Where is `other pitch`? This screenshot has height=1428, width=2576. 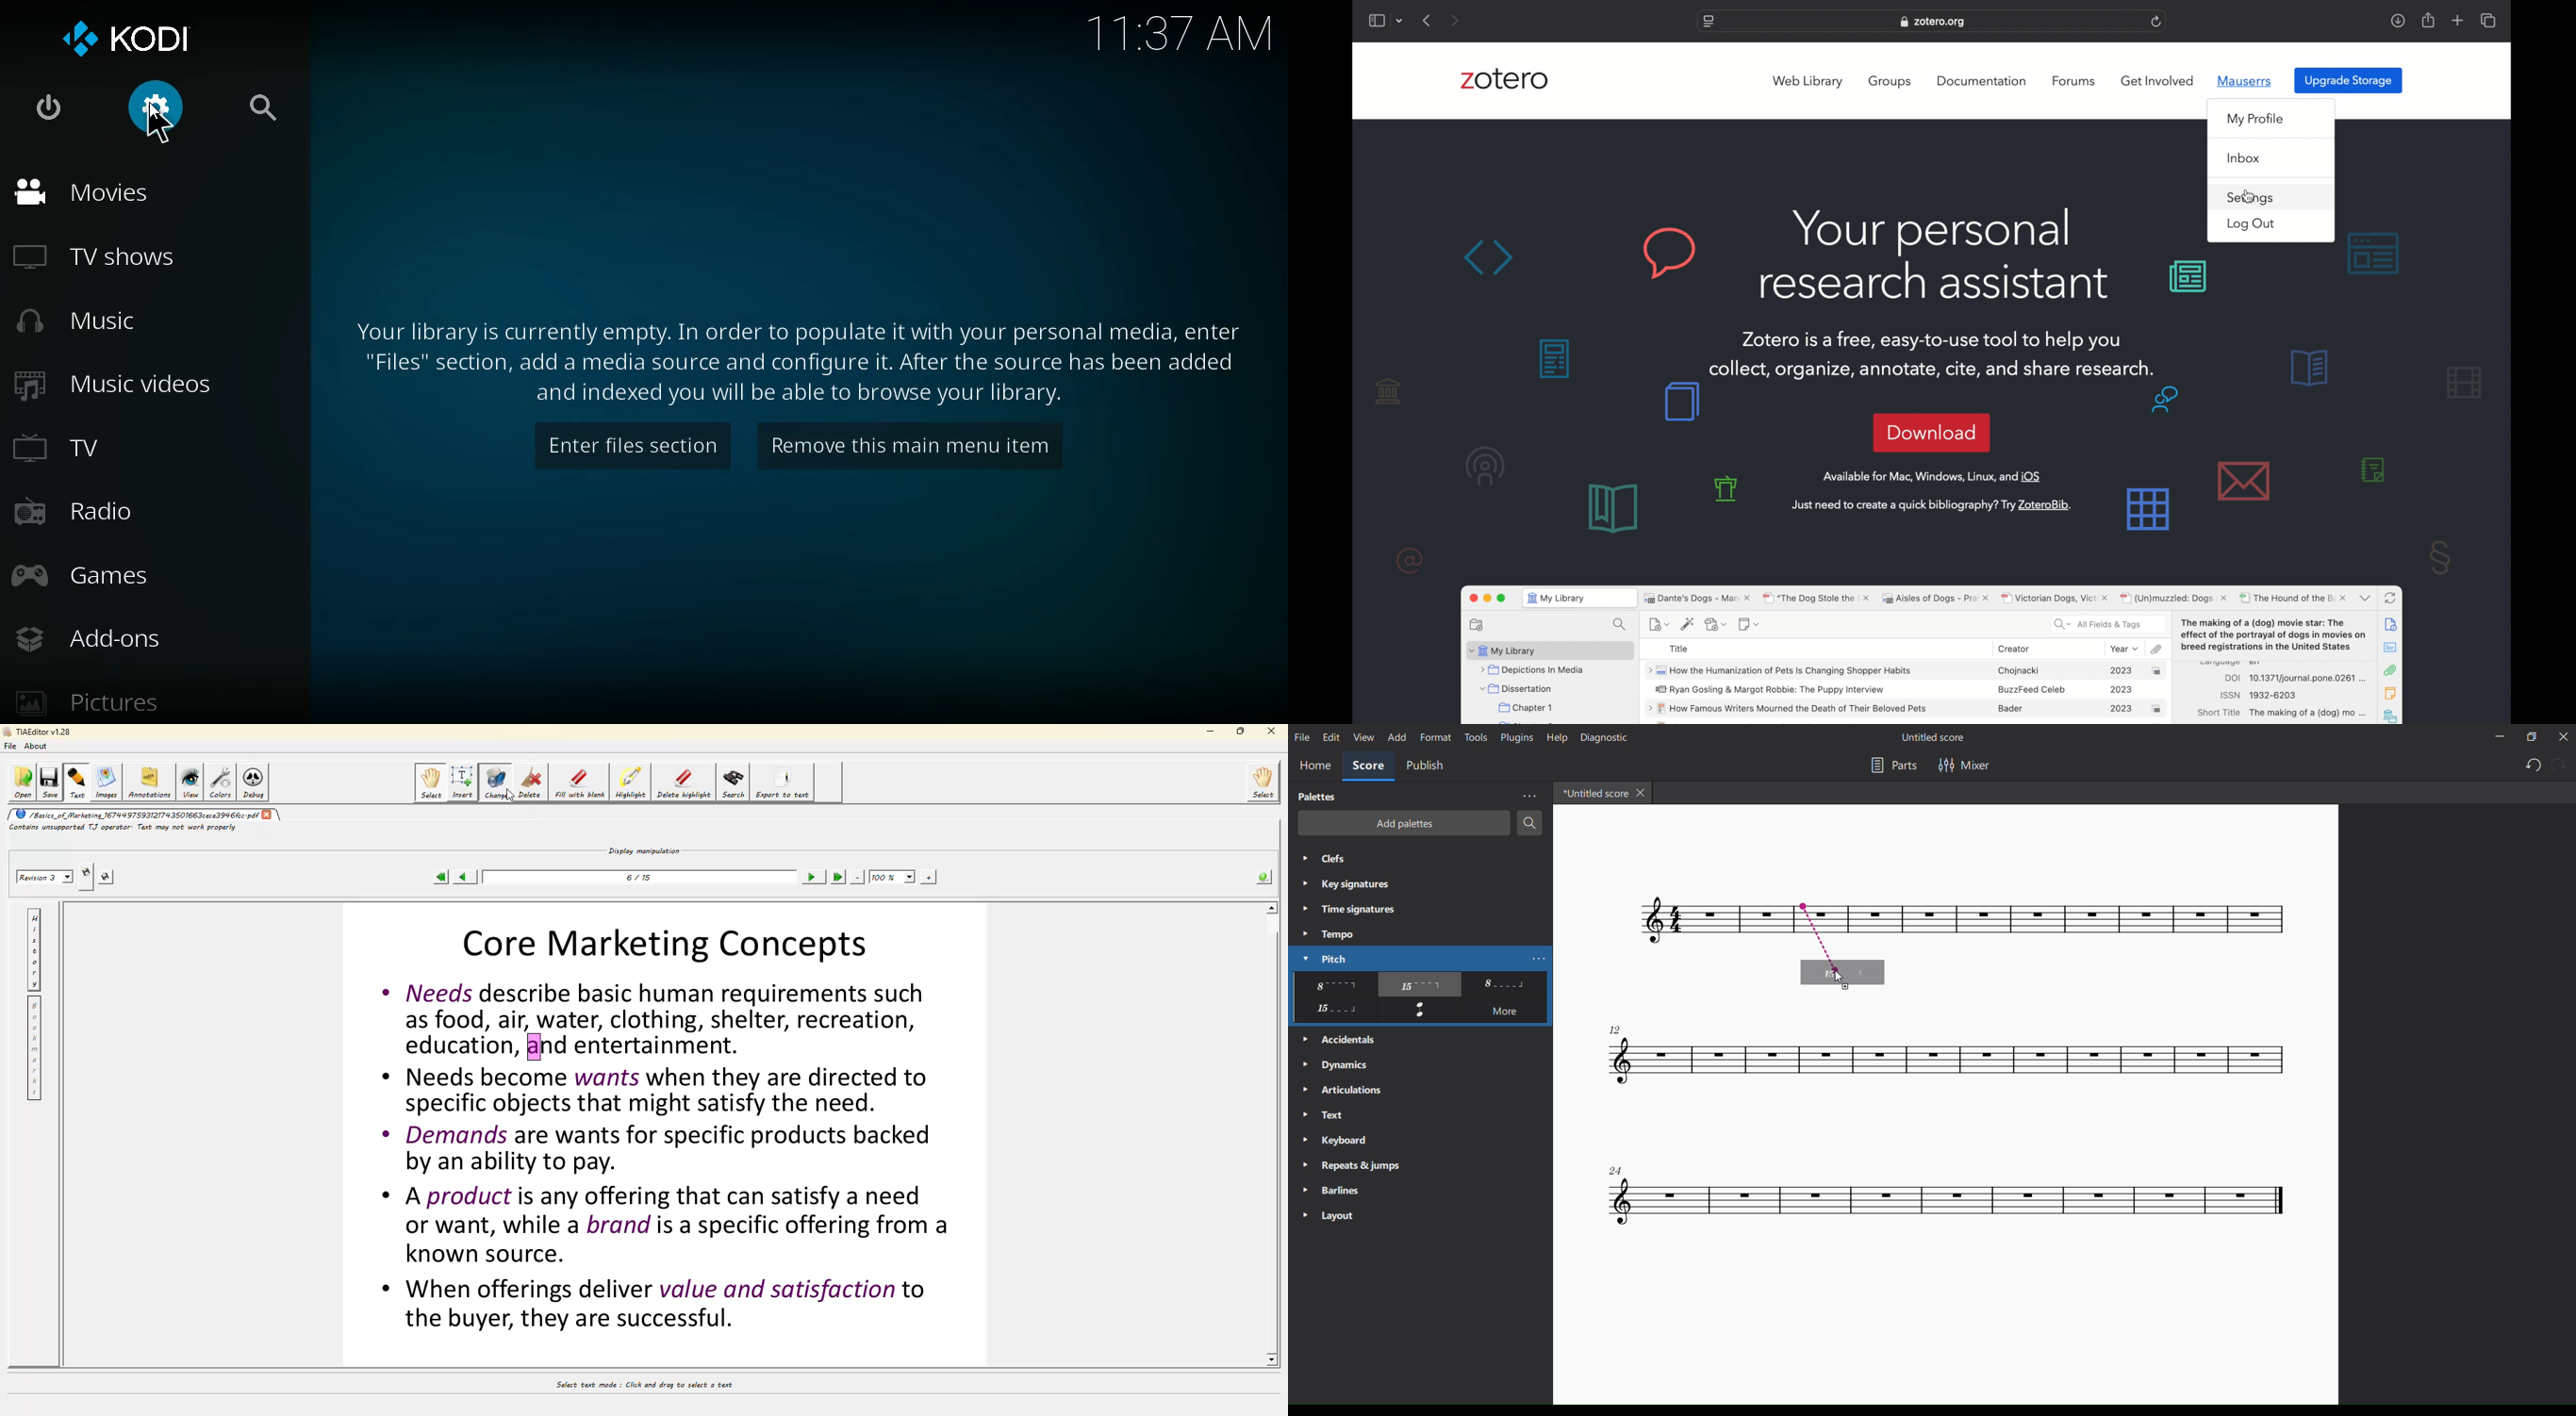
other pitch is located at coordinates (1333, 1011).